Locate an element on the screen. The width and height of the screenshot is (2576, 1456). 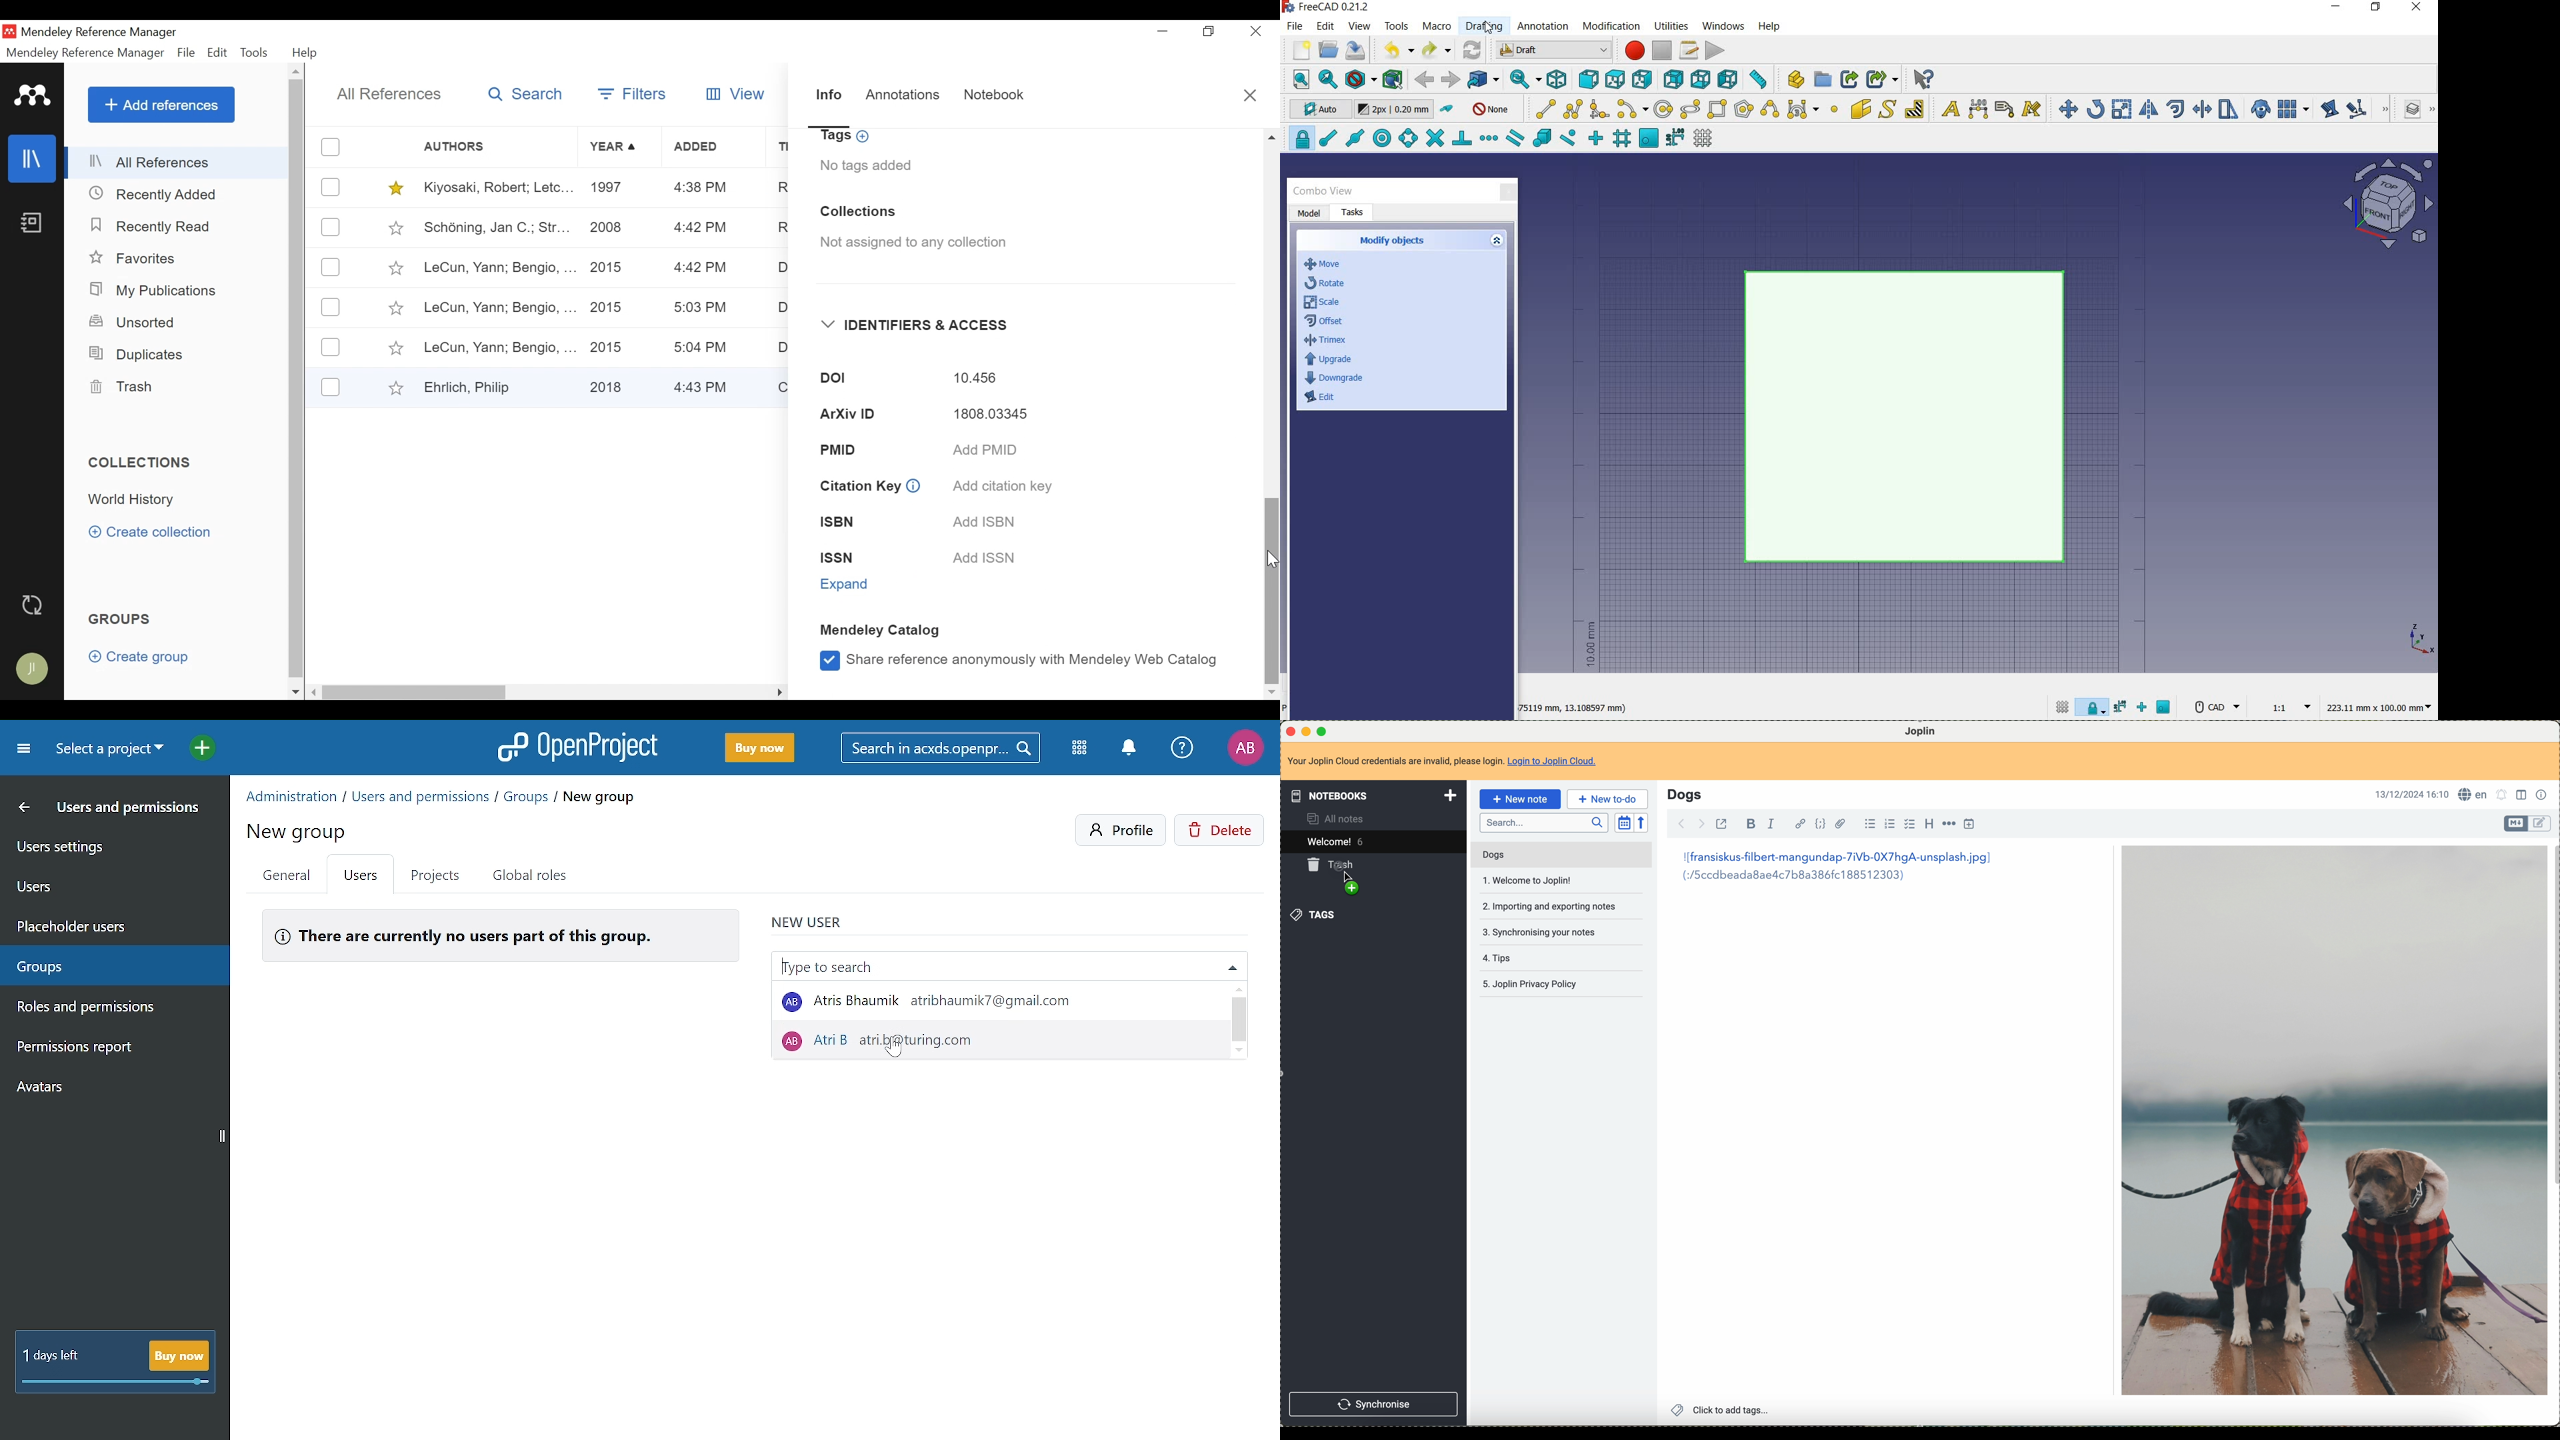
bulleted list is located at coordinates (1869, 825).